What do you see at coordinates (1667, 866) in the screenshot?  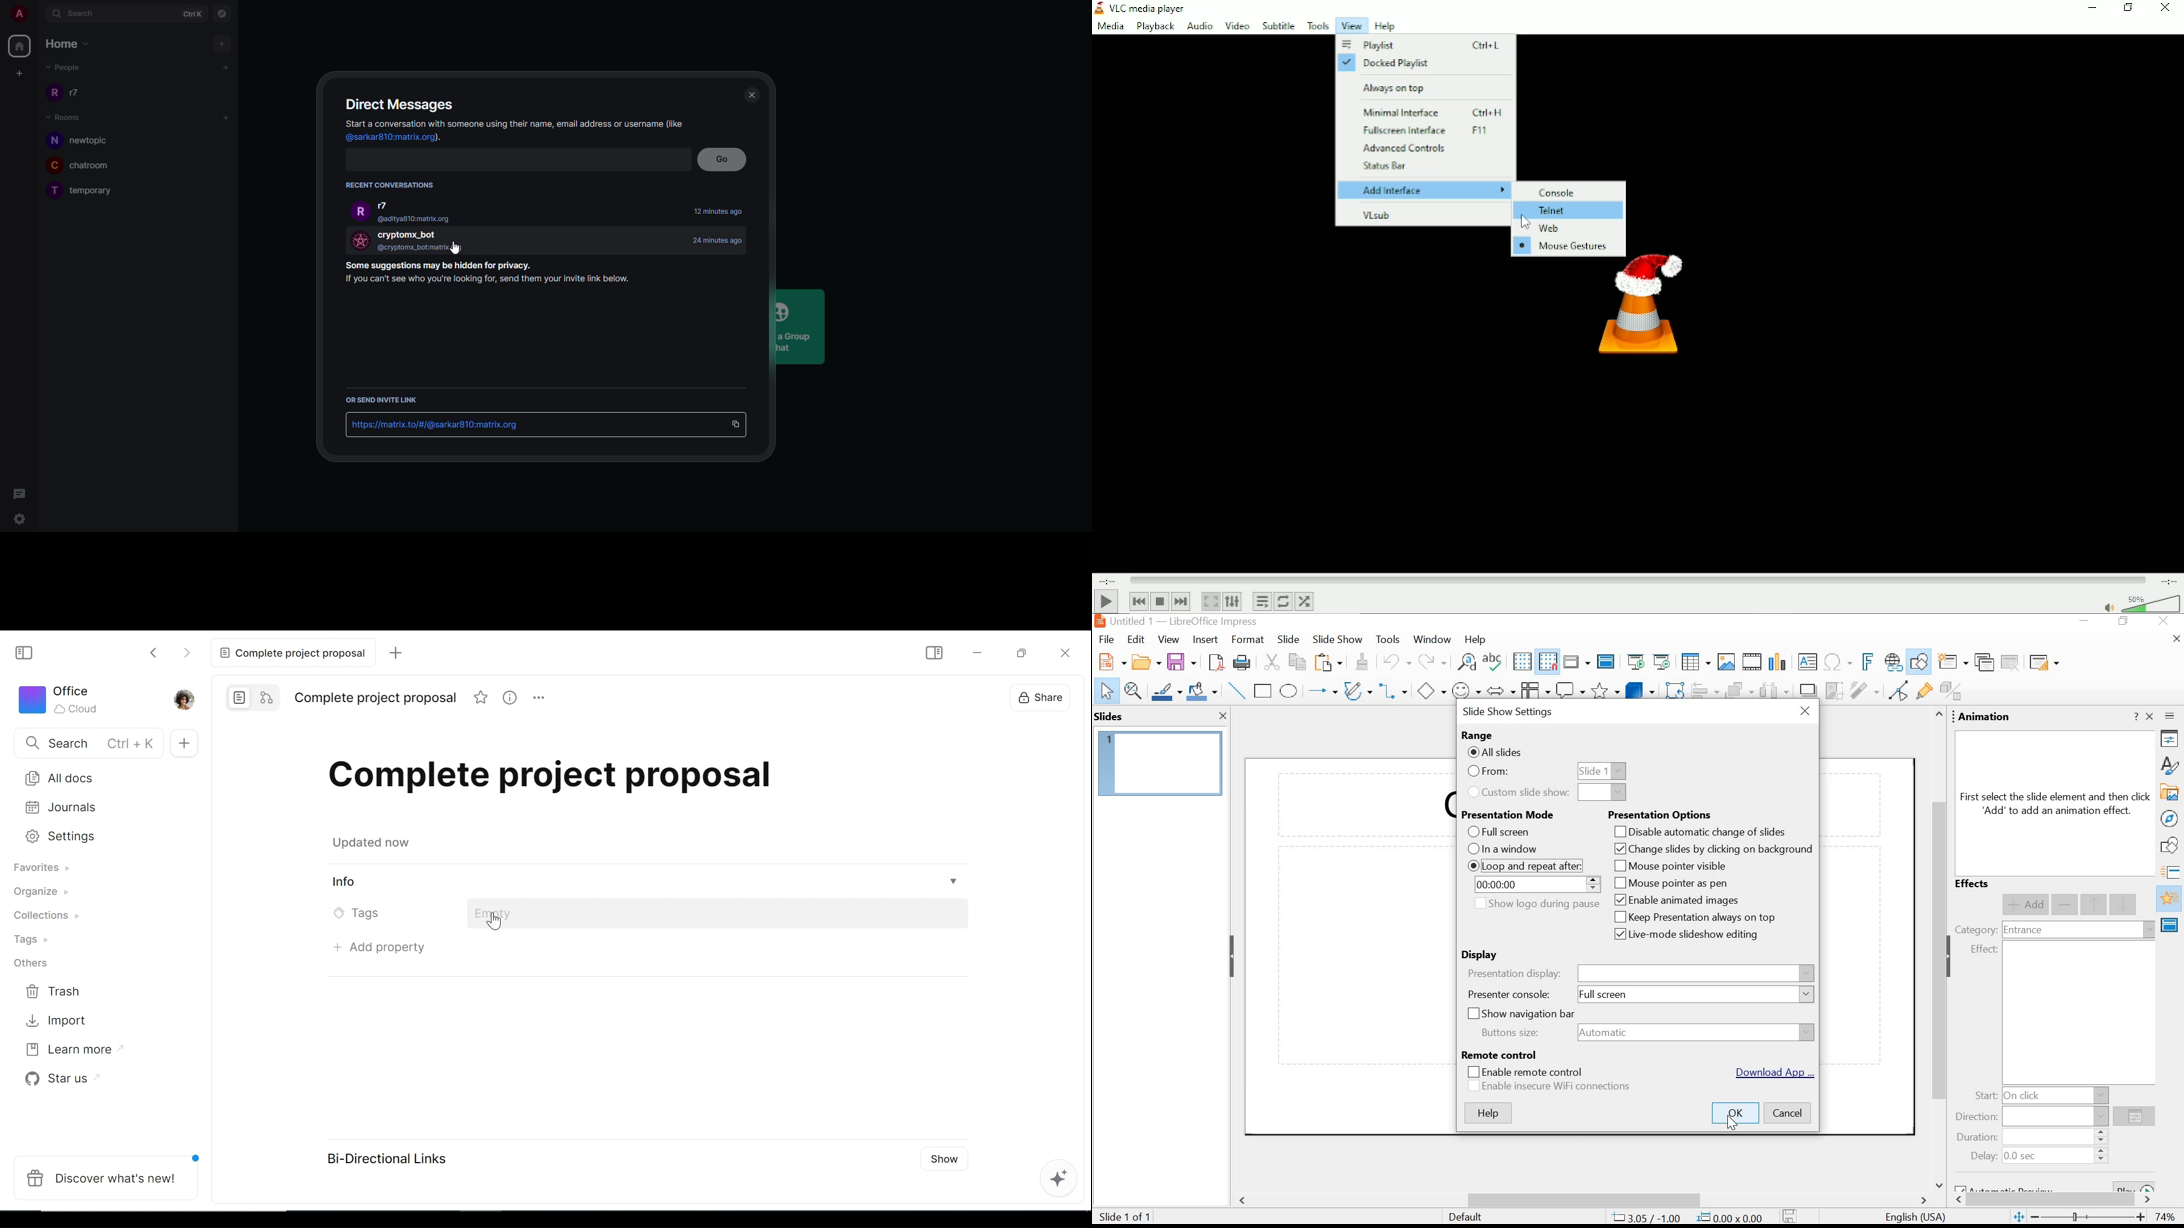 I see `mouse pointer visible` at bounding box center [1667, 866].